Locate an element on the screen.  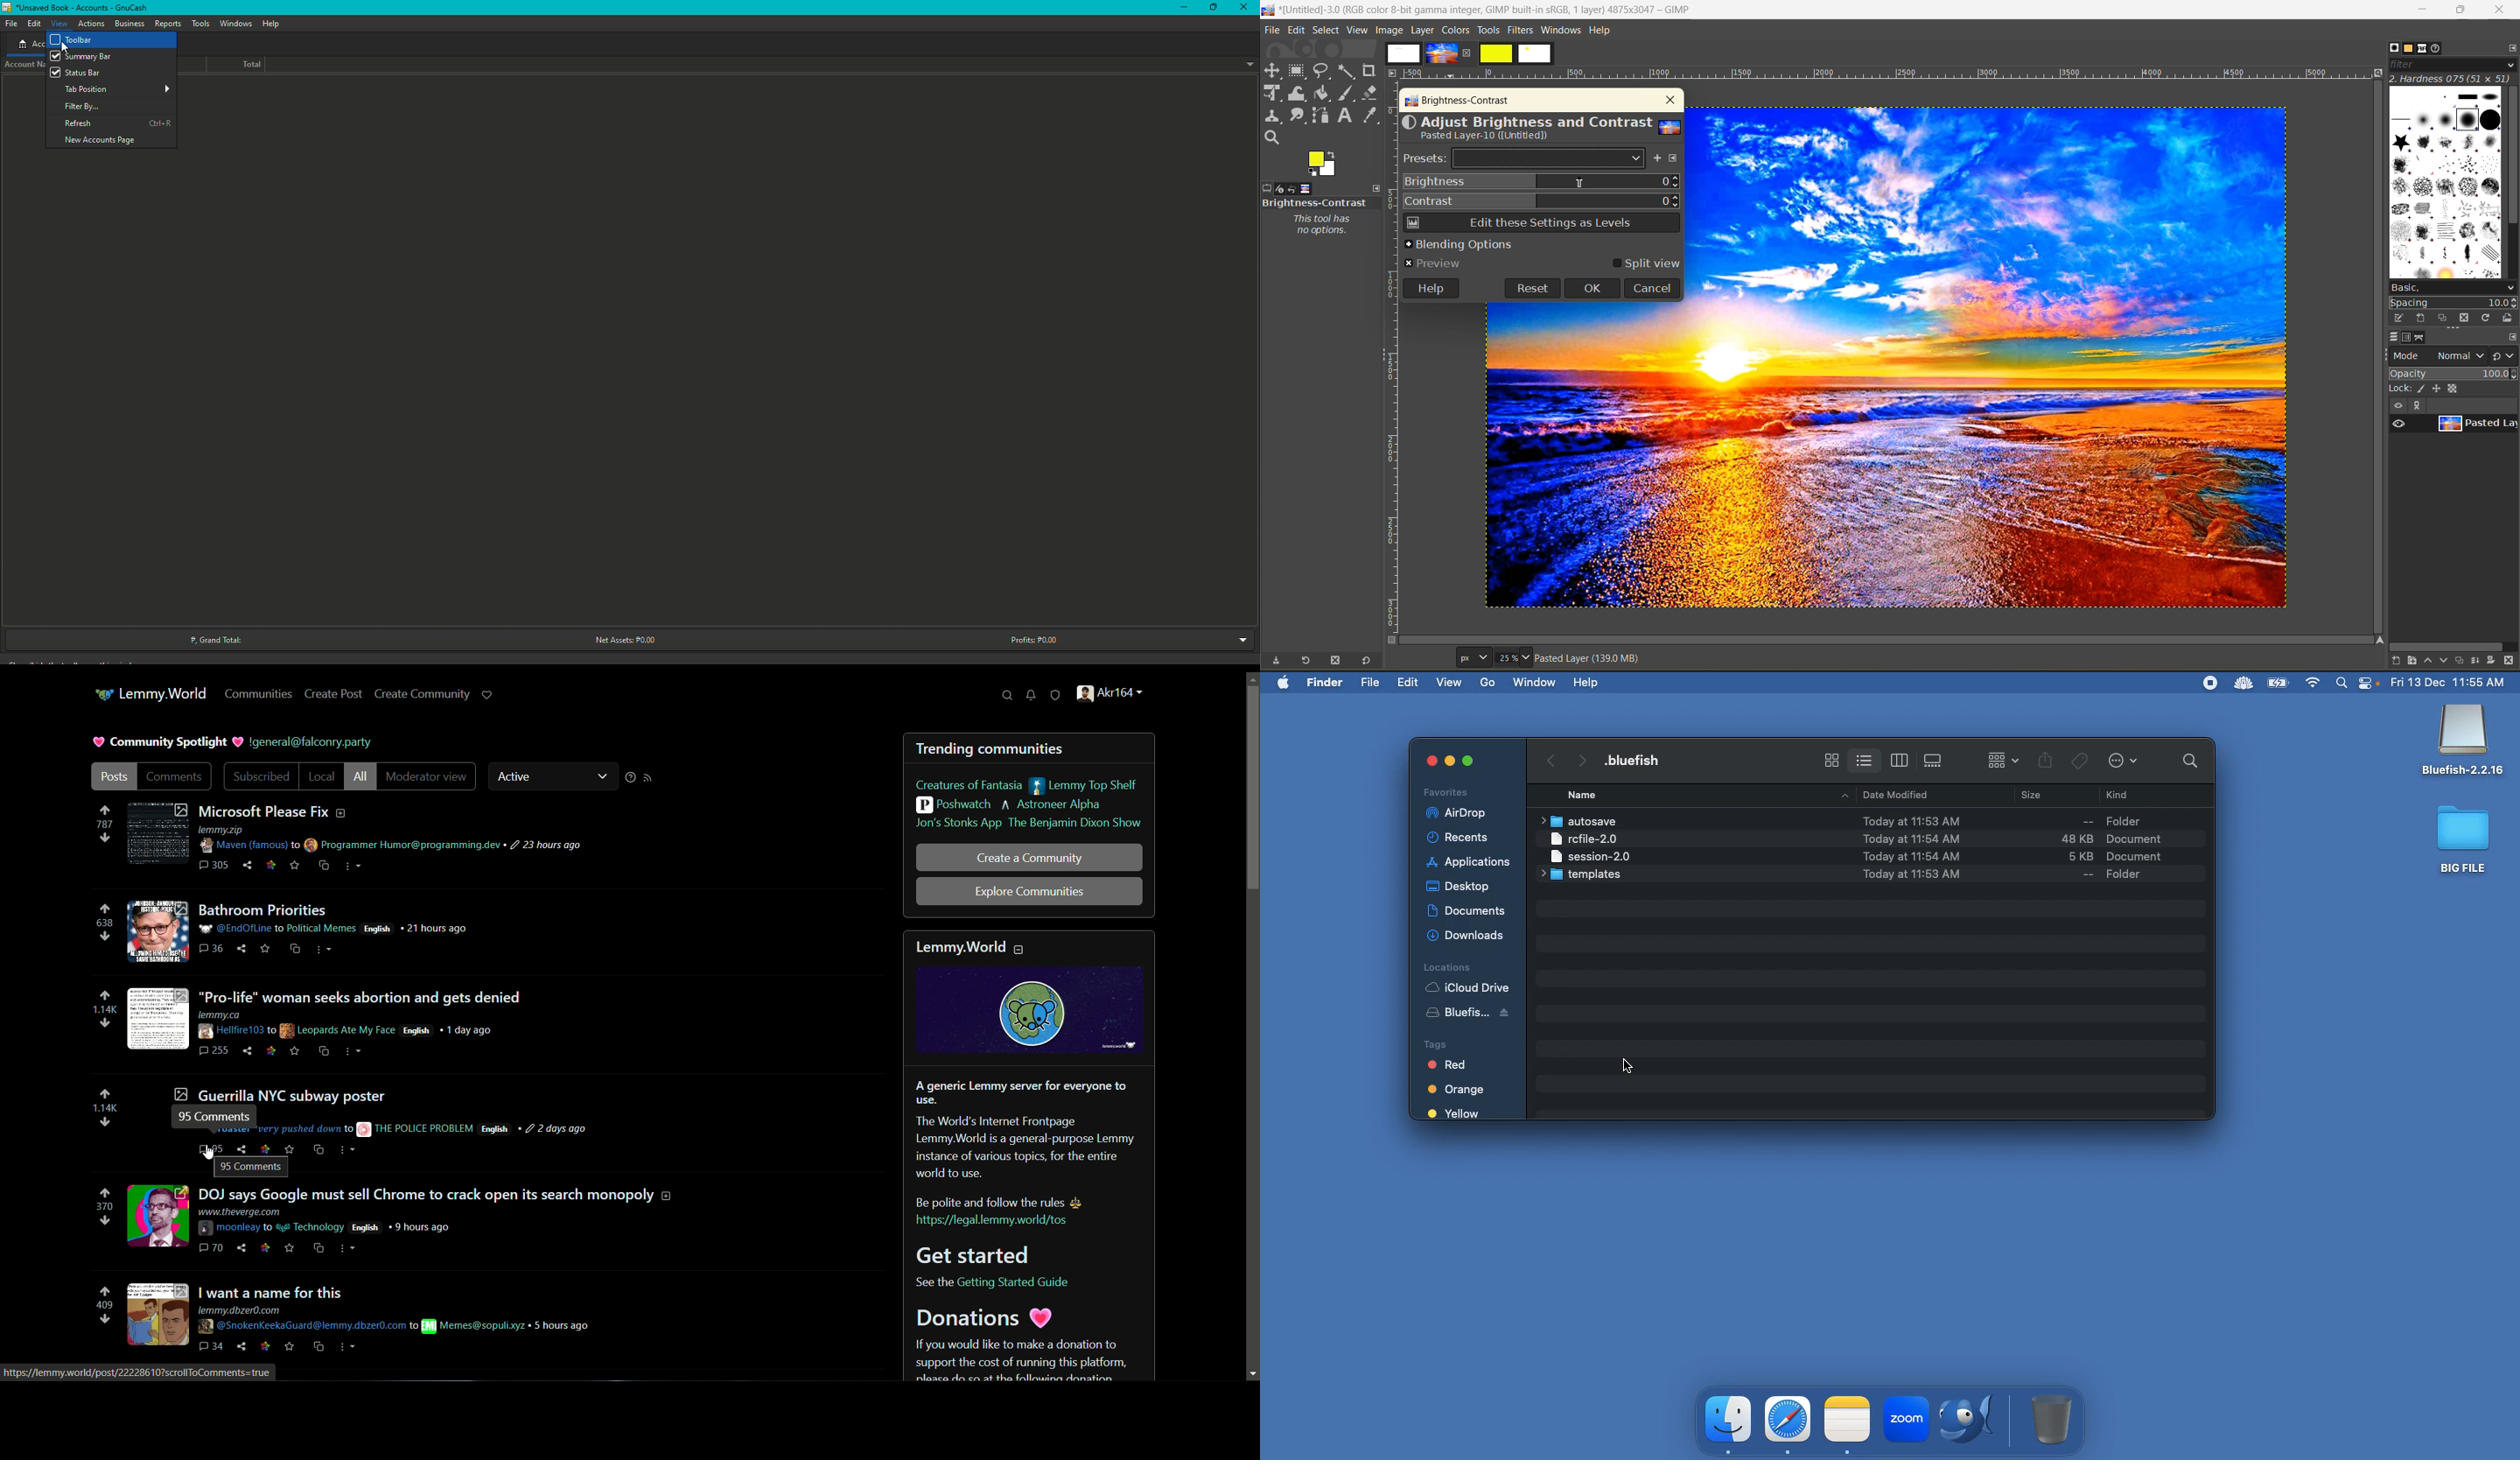
posts is located at coordinates (114, 777).